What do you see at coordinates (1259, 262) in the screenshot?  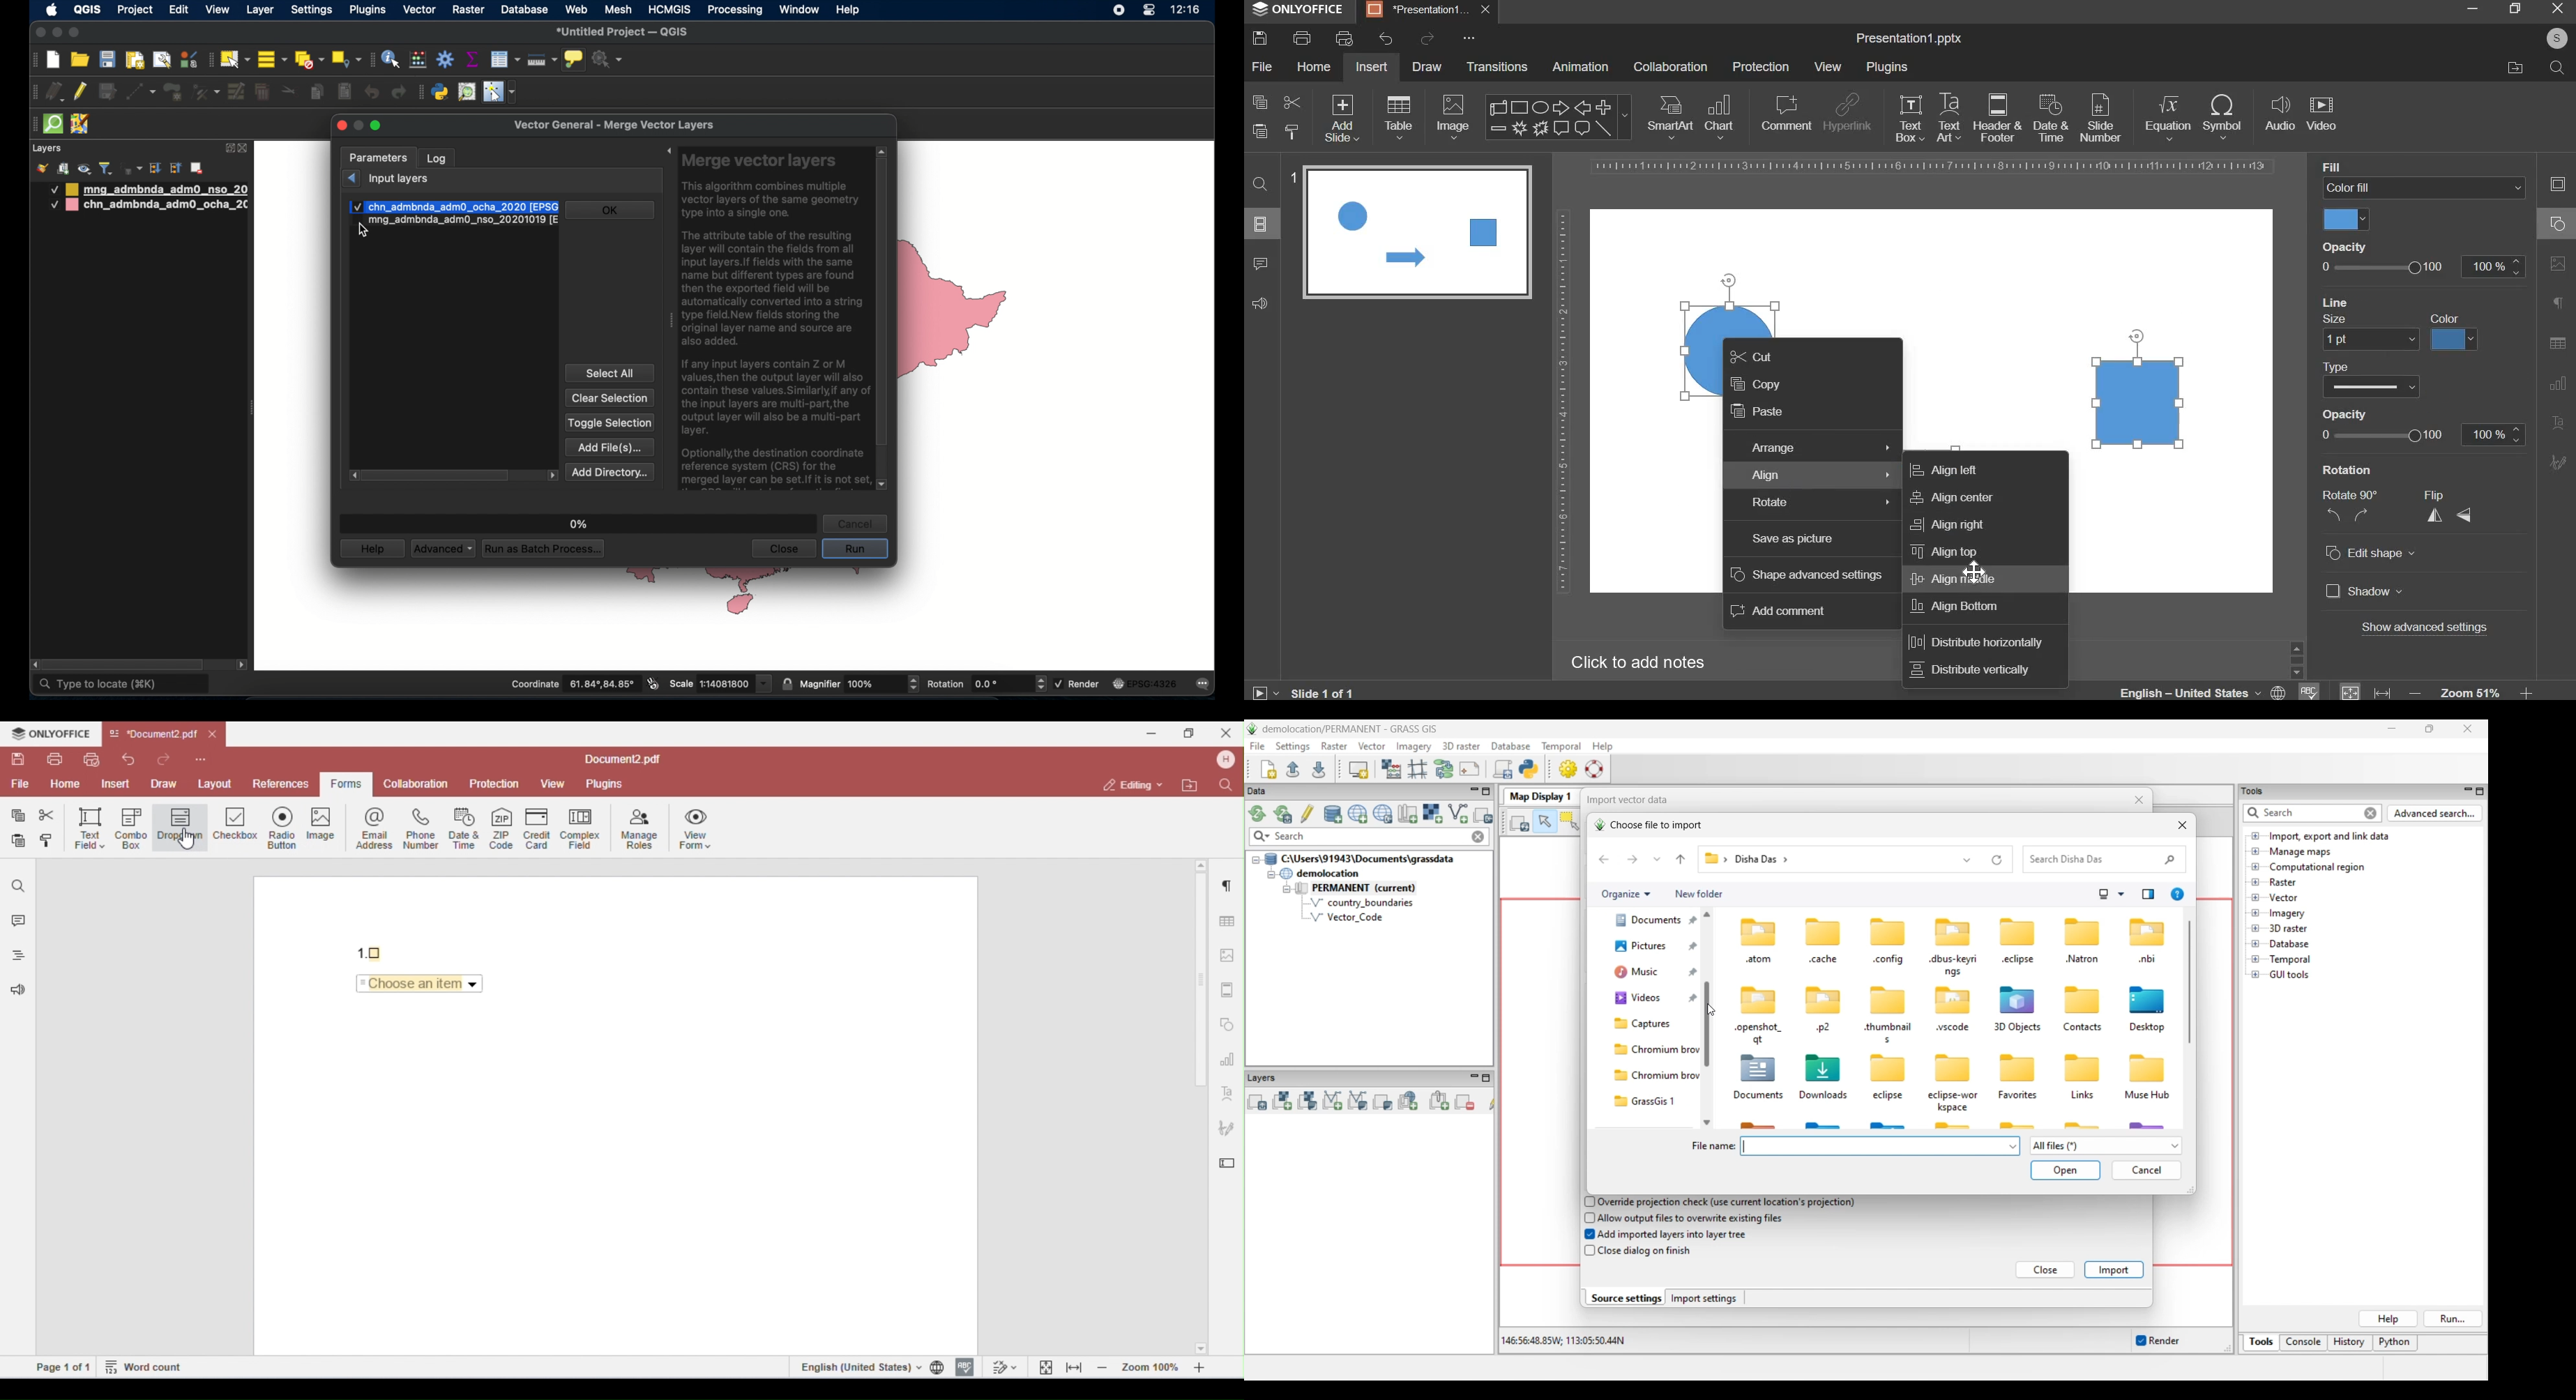 I see `comment` at bounding box center [1259, 262].